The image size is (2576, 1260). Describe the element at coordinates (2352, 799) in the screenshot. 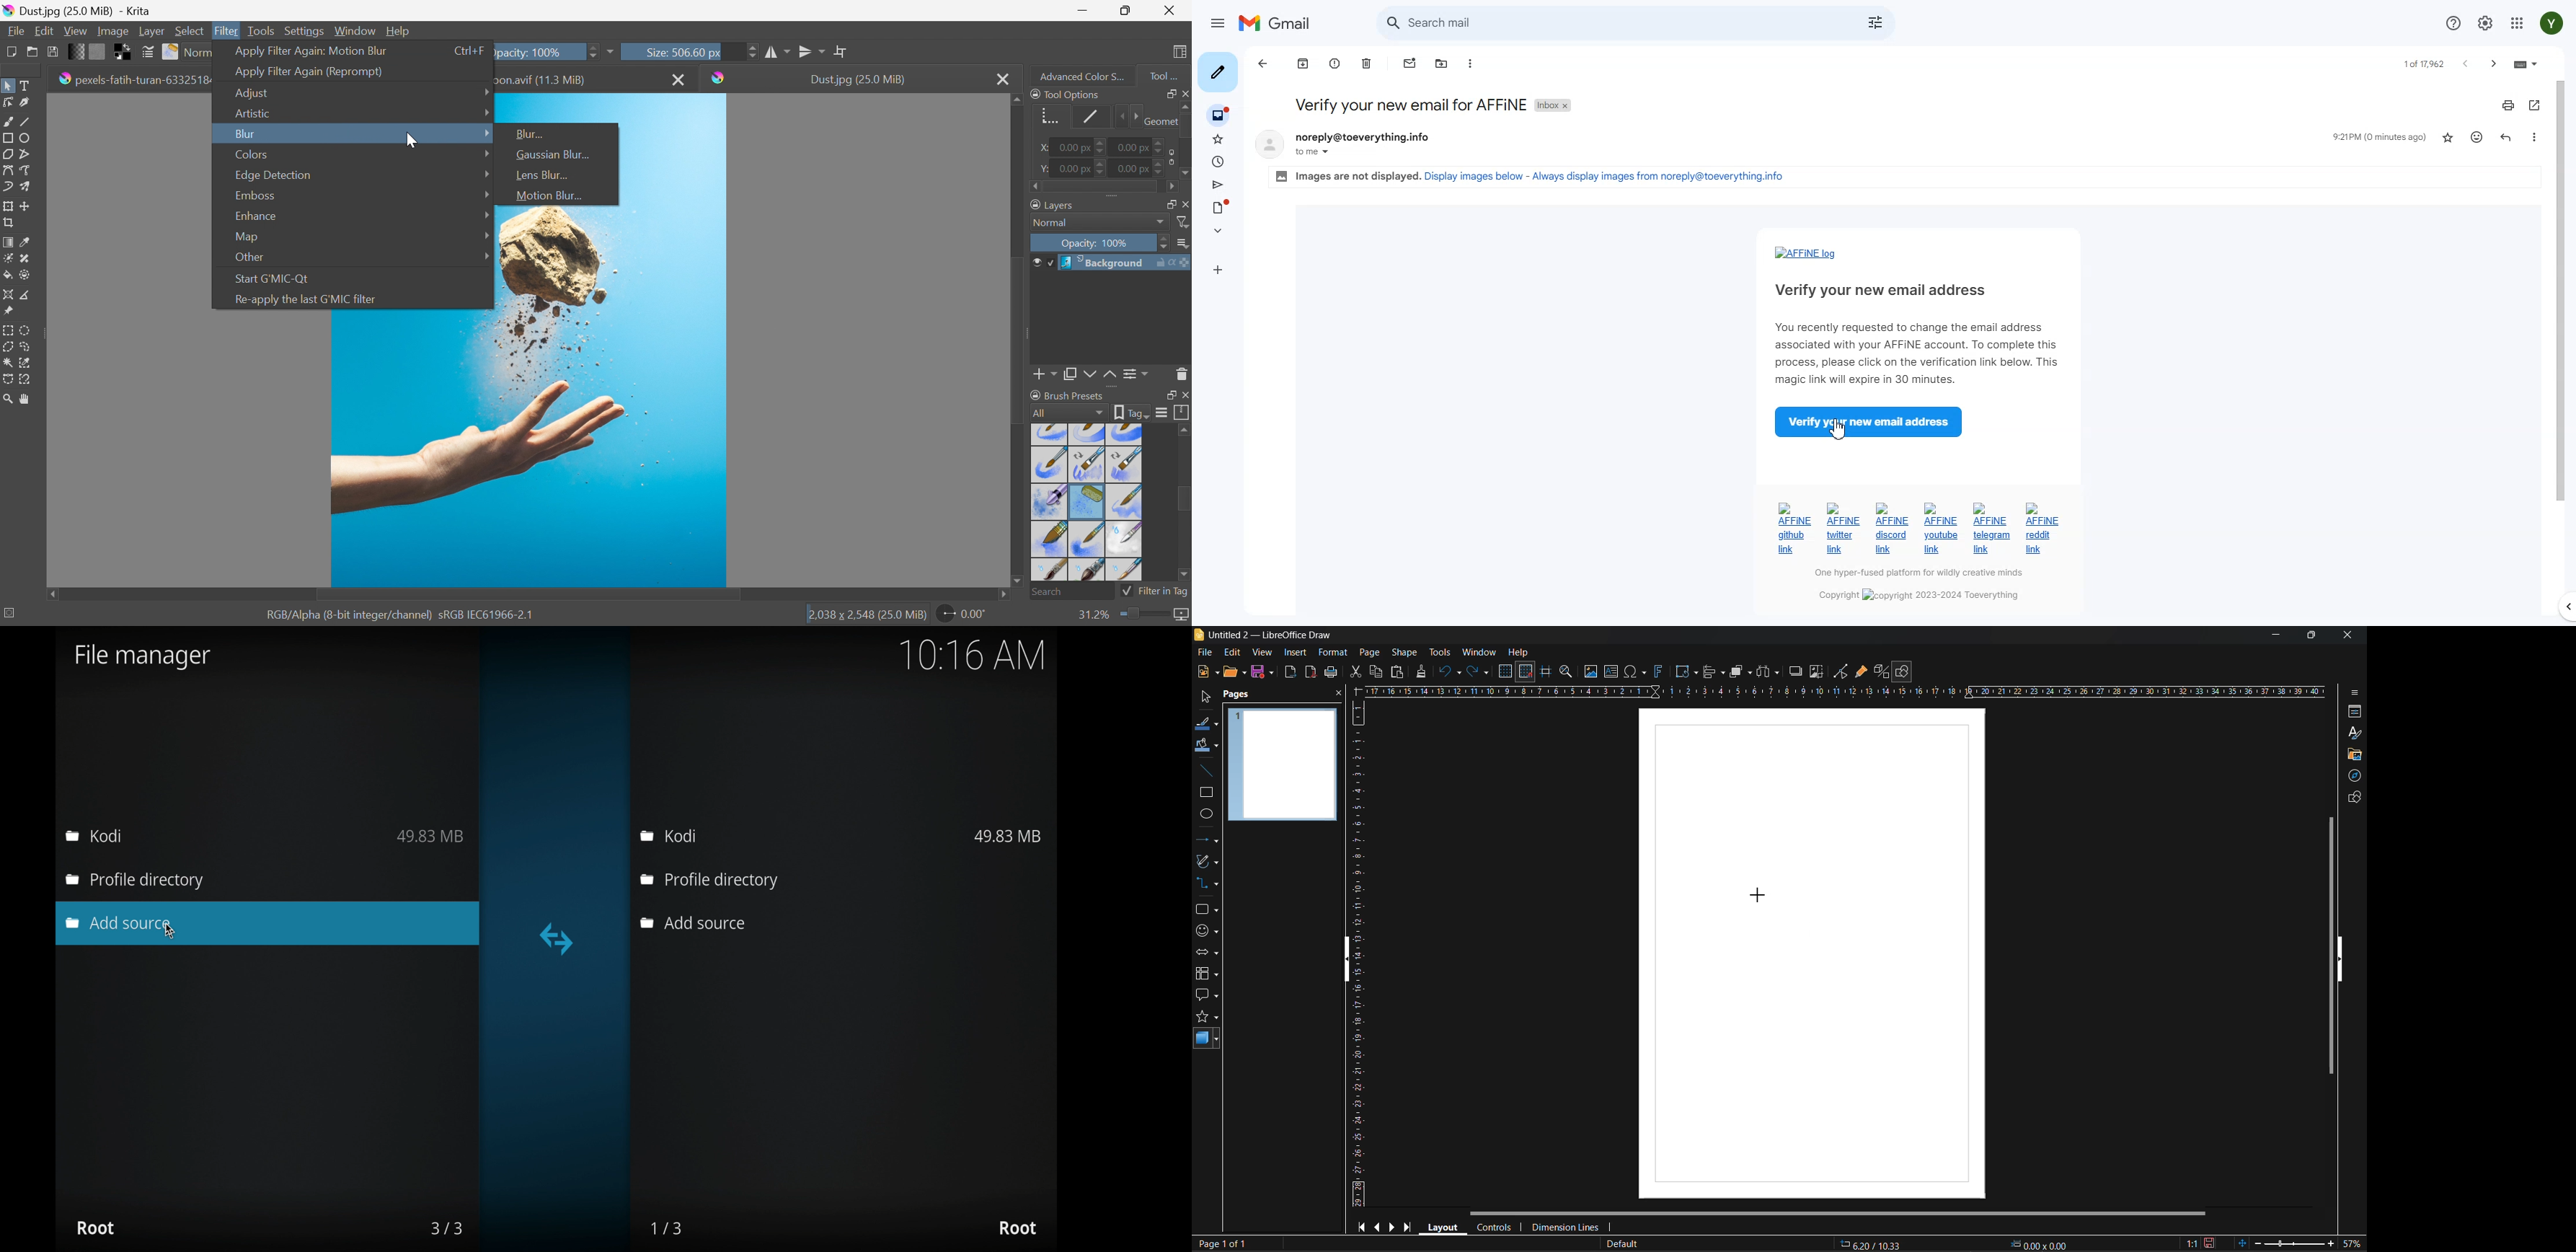

I see `shapes` at that location.